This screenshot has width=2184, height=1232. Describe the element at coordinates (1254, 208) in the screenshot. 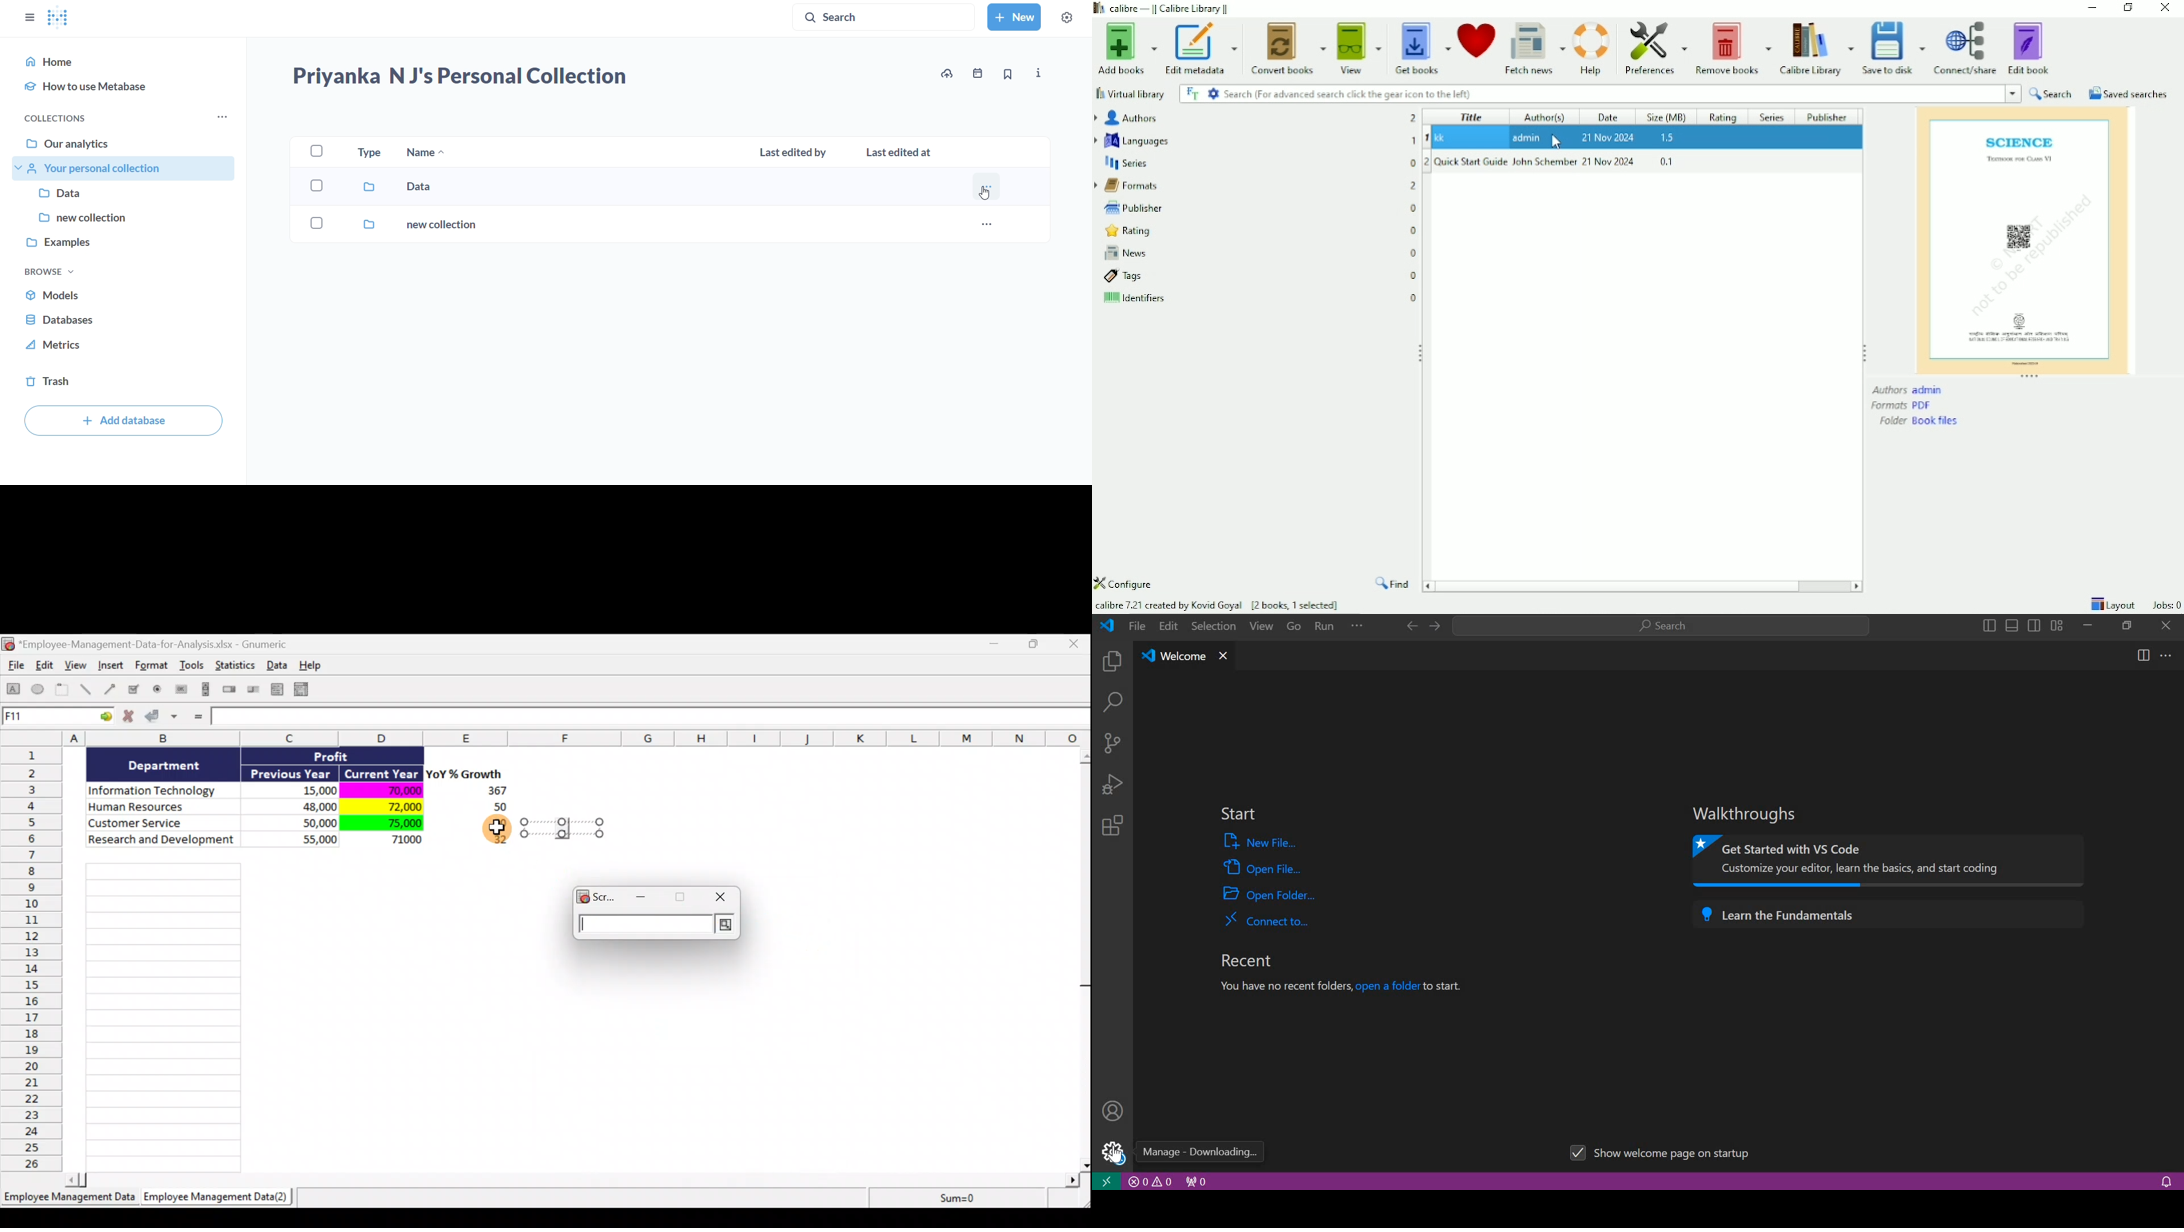

I see `Publisher` at that location.